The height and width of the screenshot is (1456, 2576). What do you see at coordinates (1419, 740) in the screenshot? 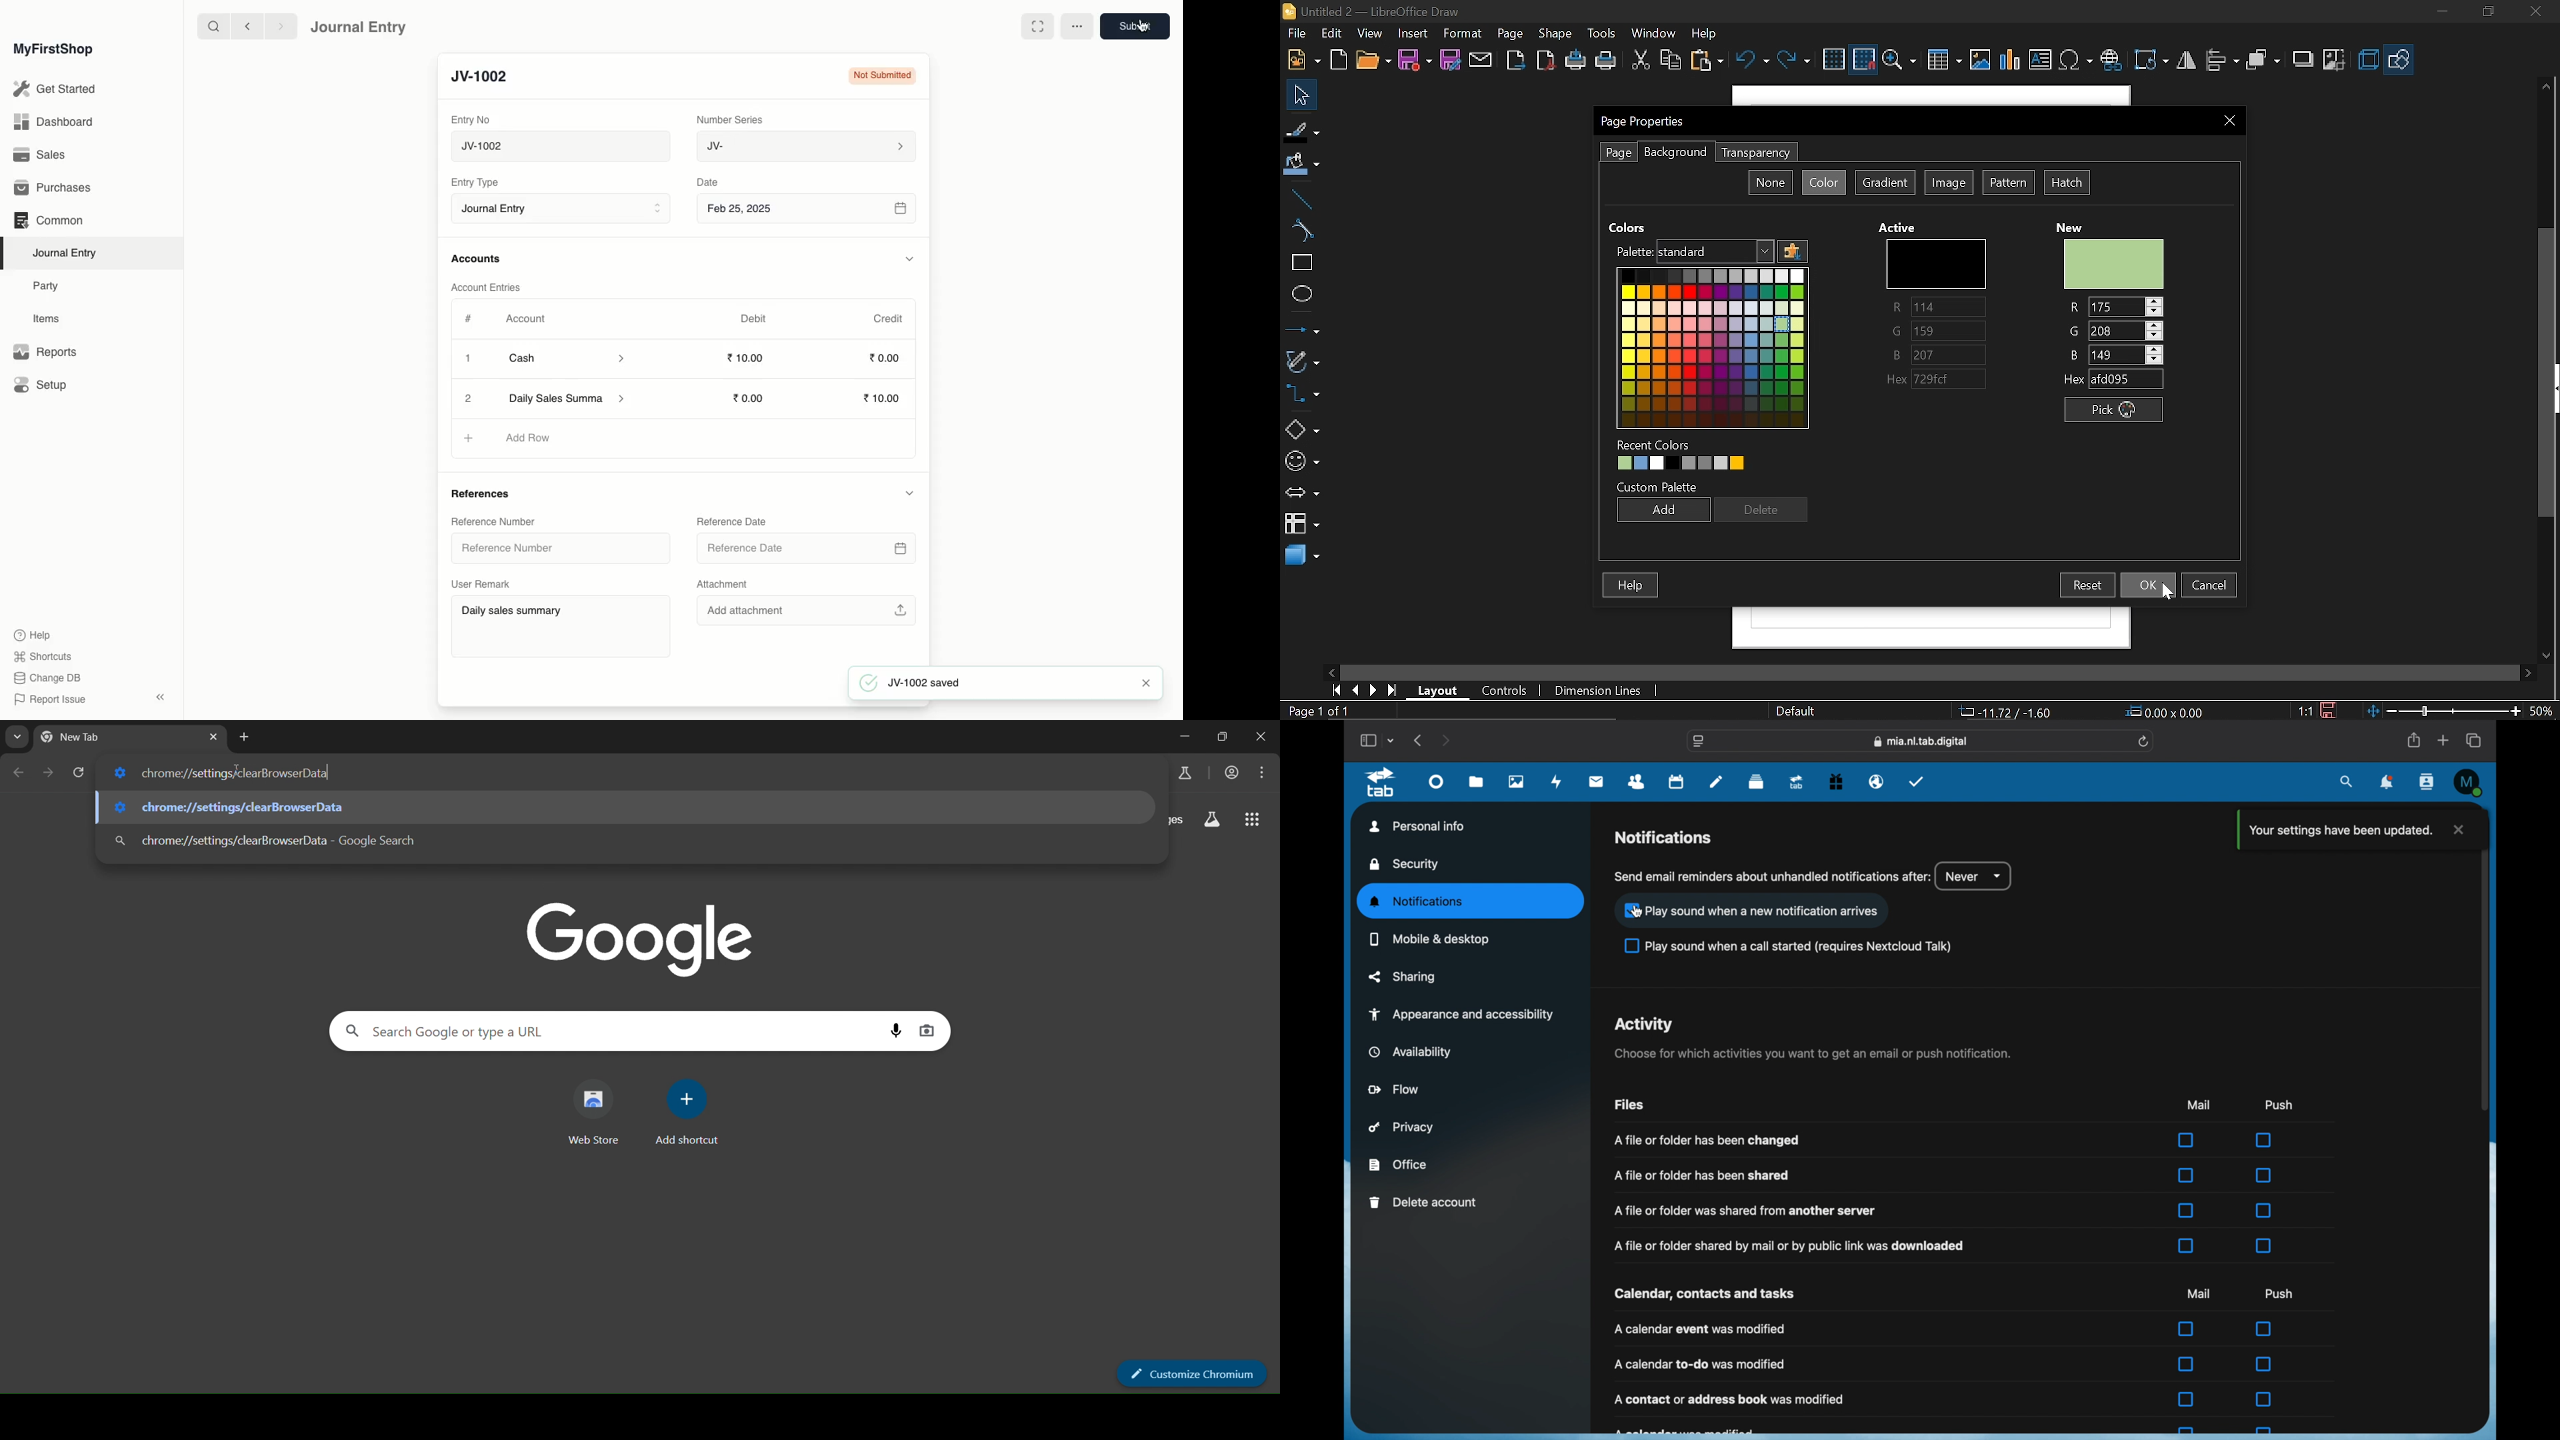
I see `previous` at bounding box center [1419, 740].